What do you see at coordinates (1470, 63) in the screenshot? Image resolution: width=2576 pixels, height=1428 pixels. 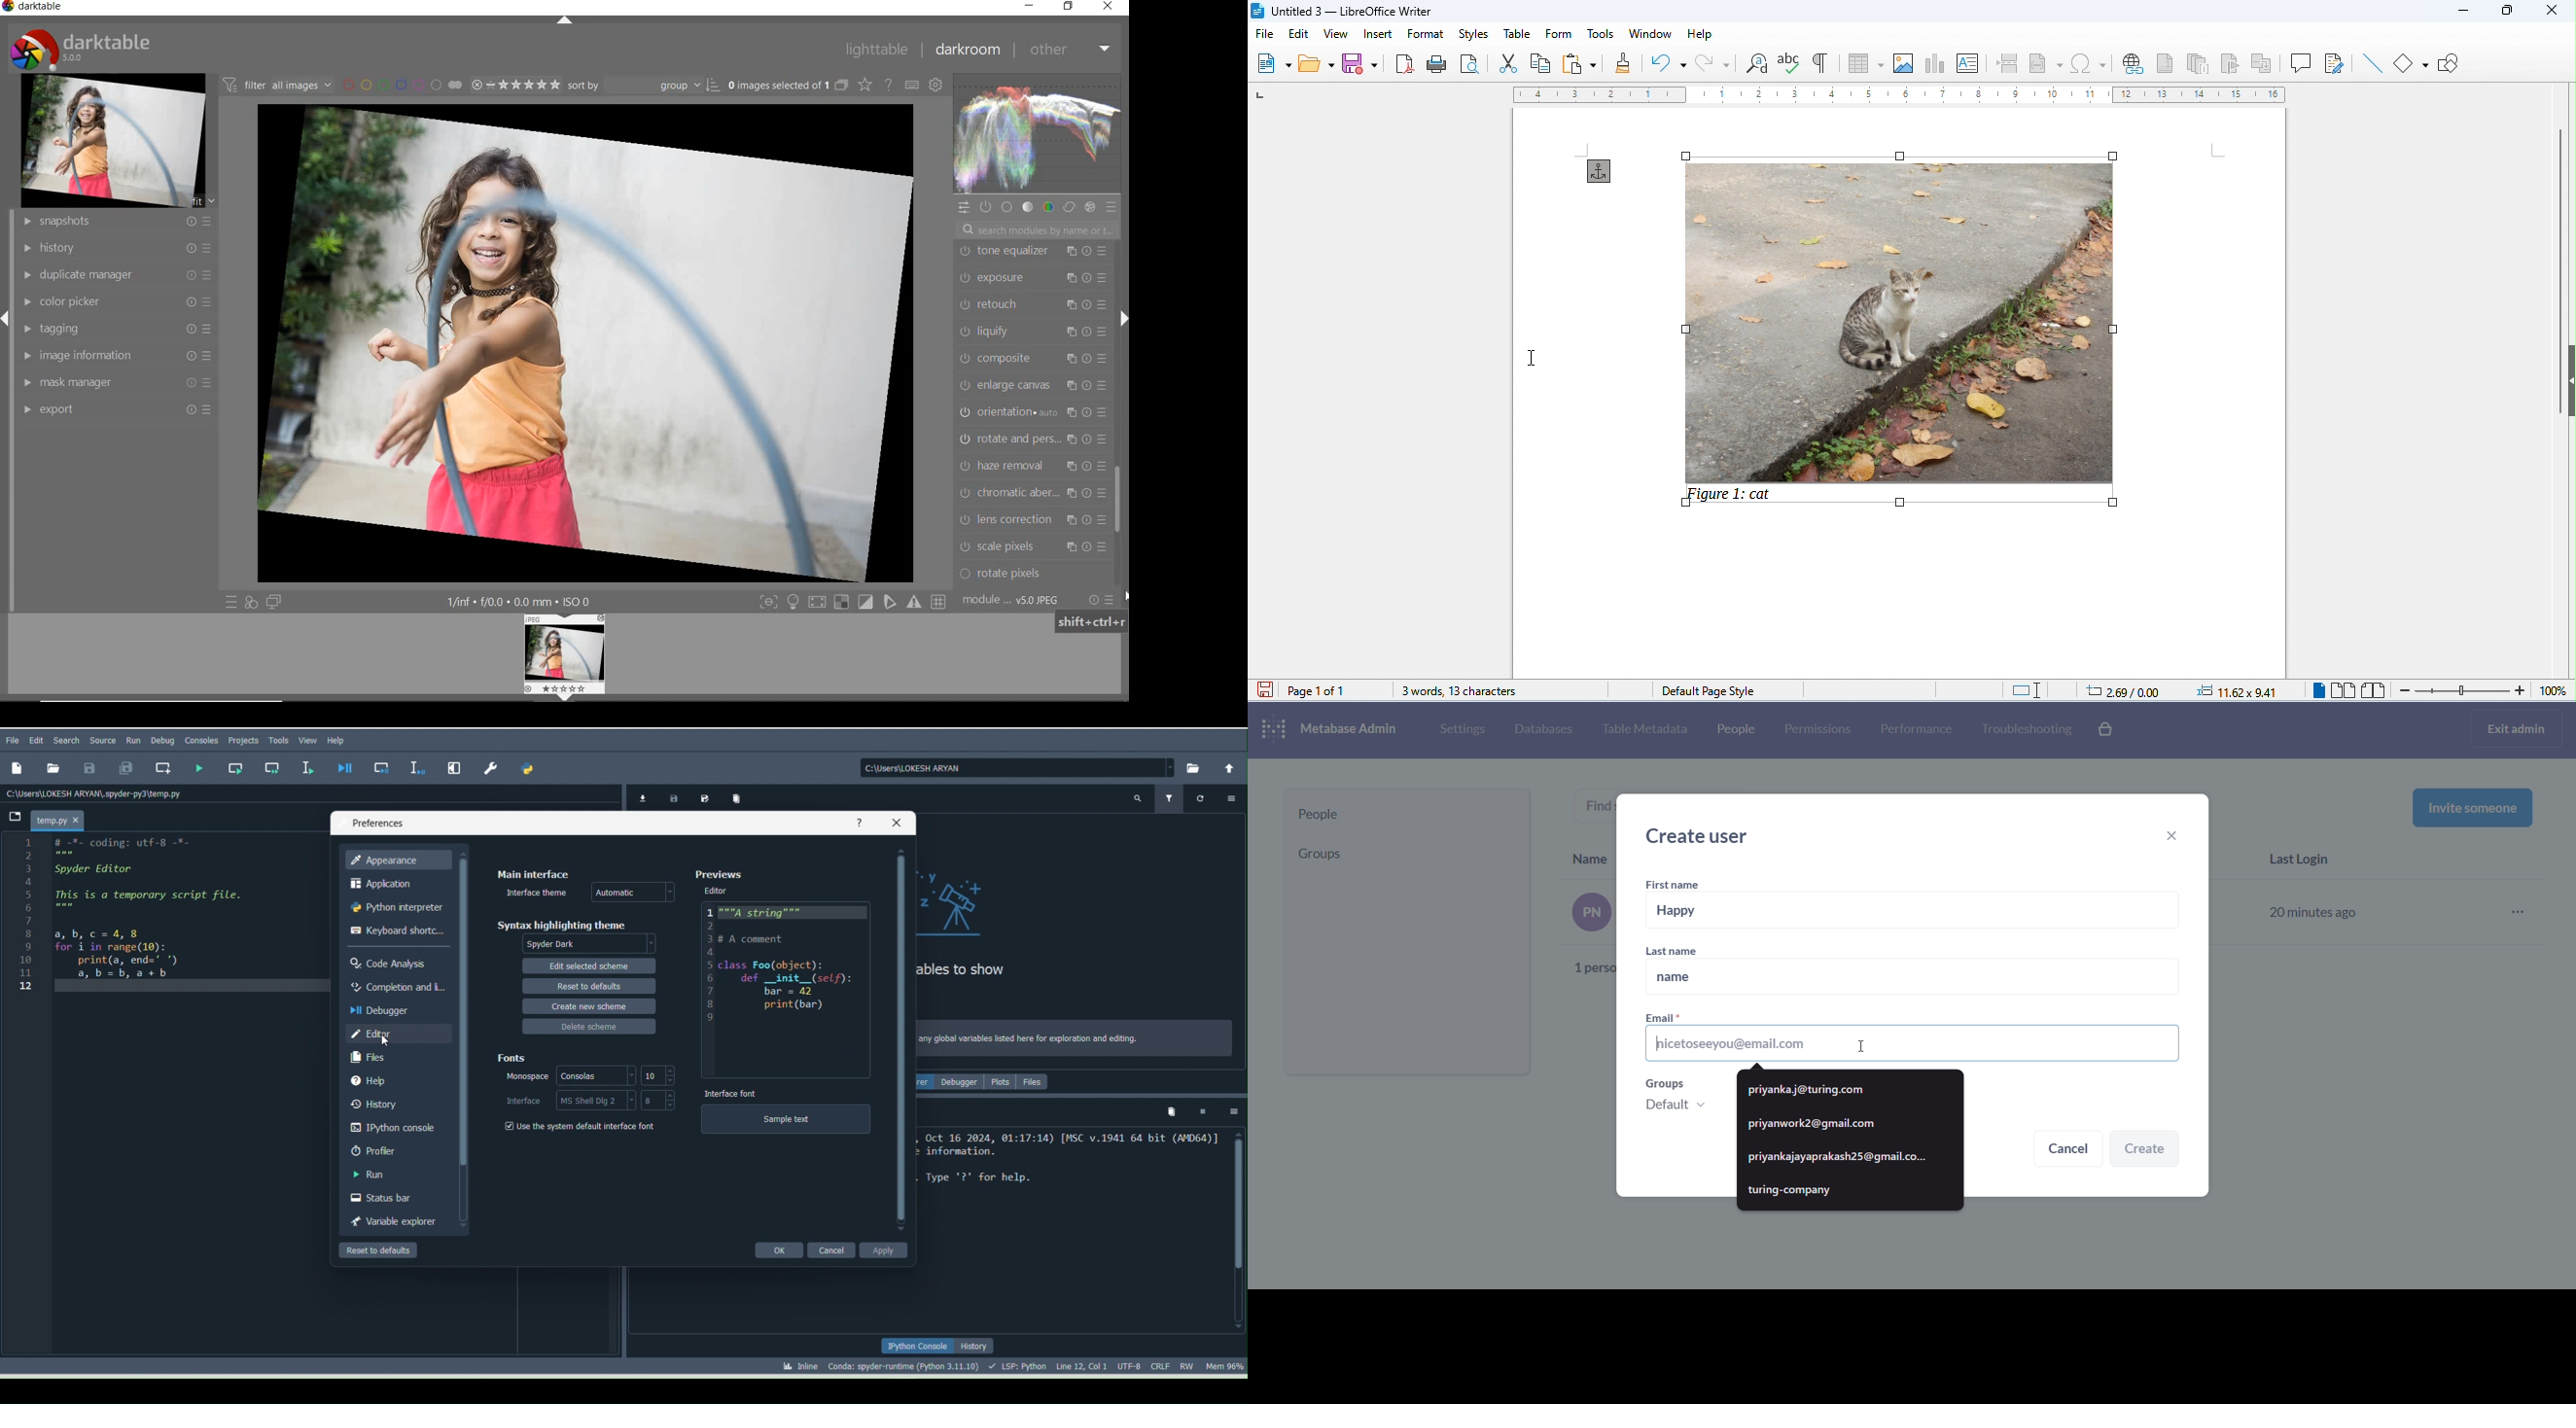 I see `print preview` at bounding box center [1470, 63].